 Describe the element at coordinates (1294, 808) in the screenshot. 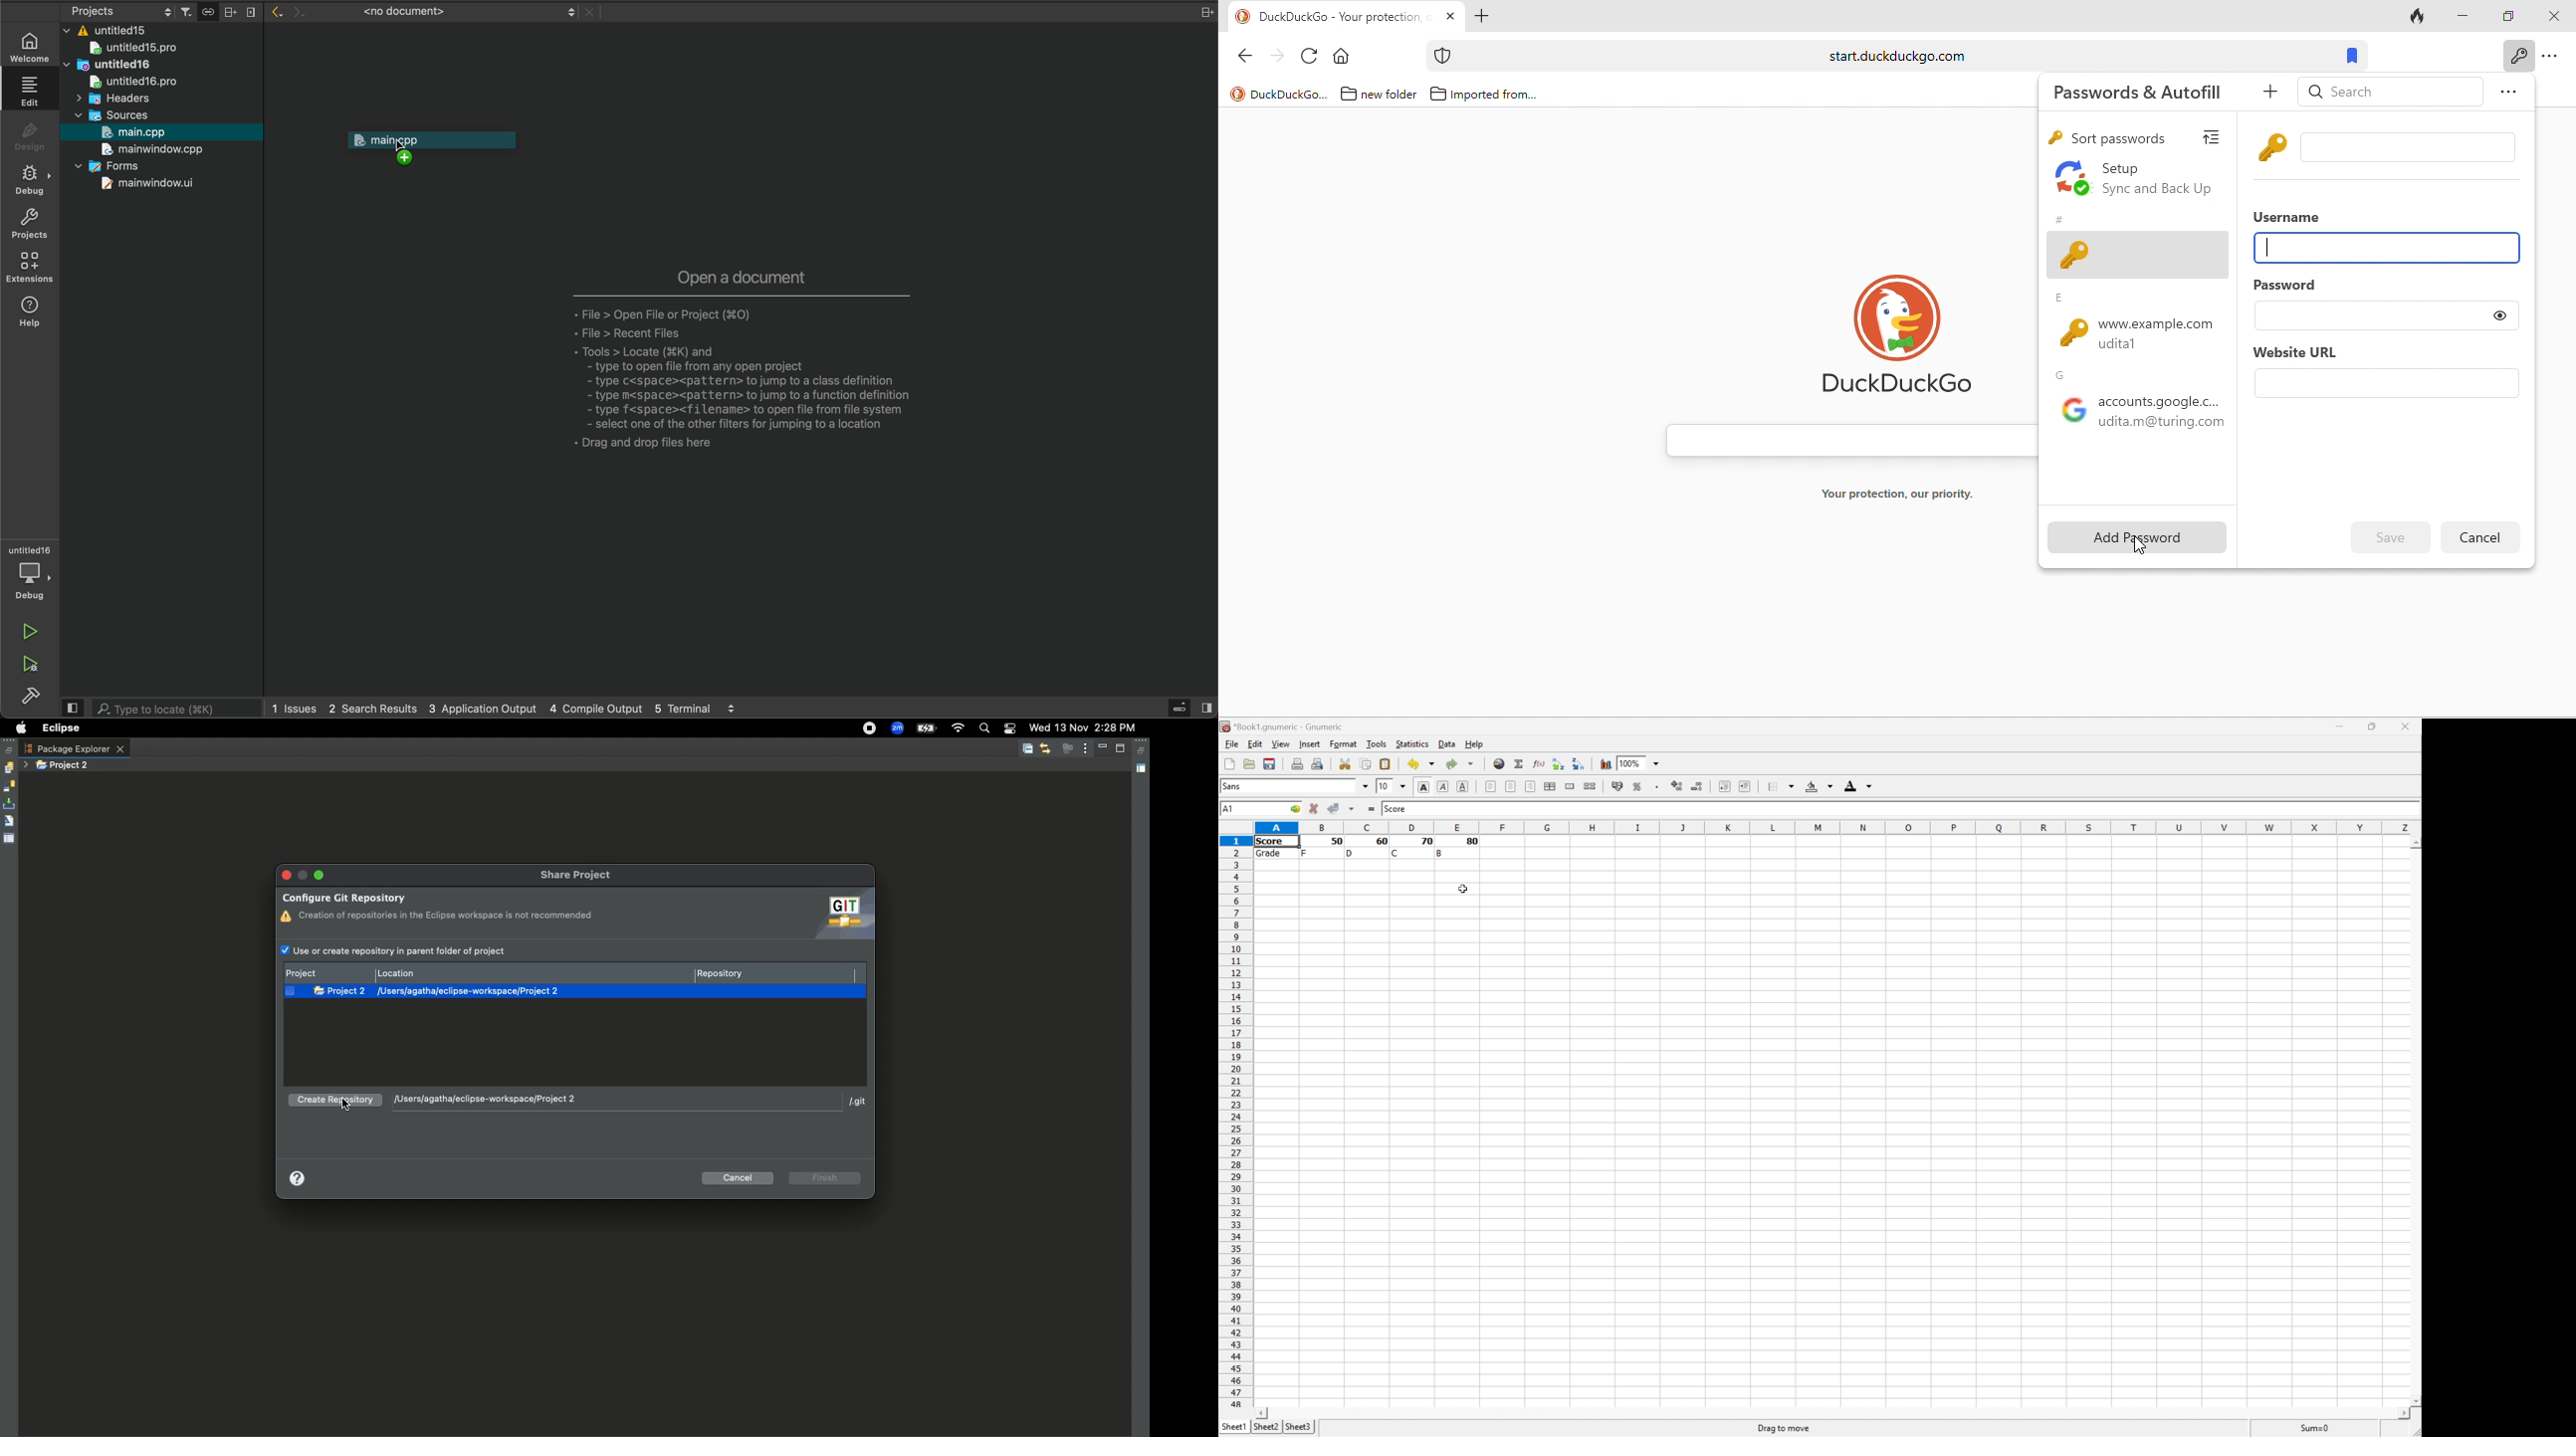

I see `Go to` at that location.